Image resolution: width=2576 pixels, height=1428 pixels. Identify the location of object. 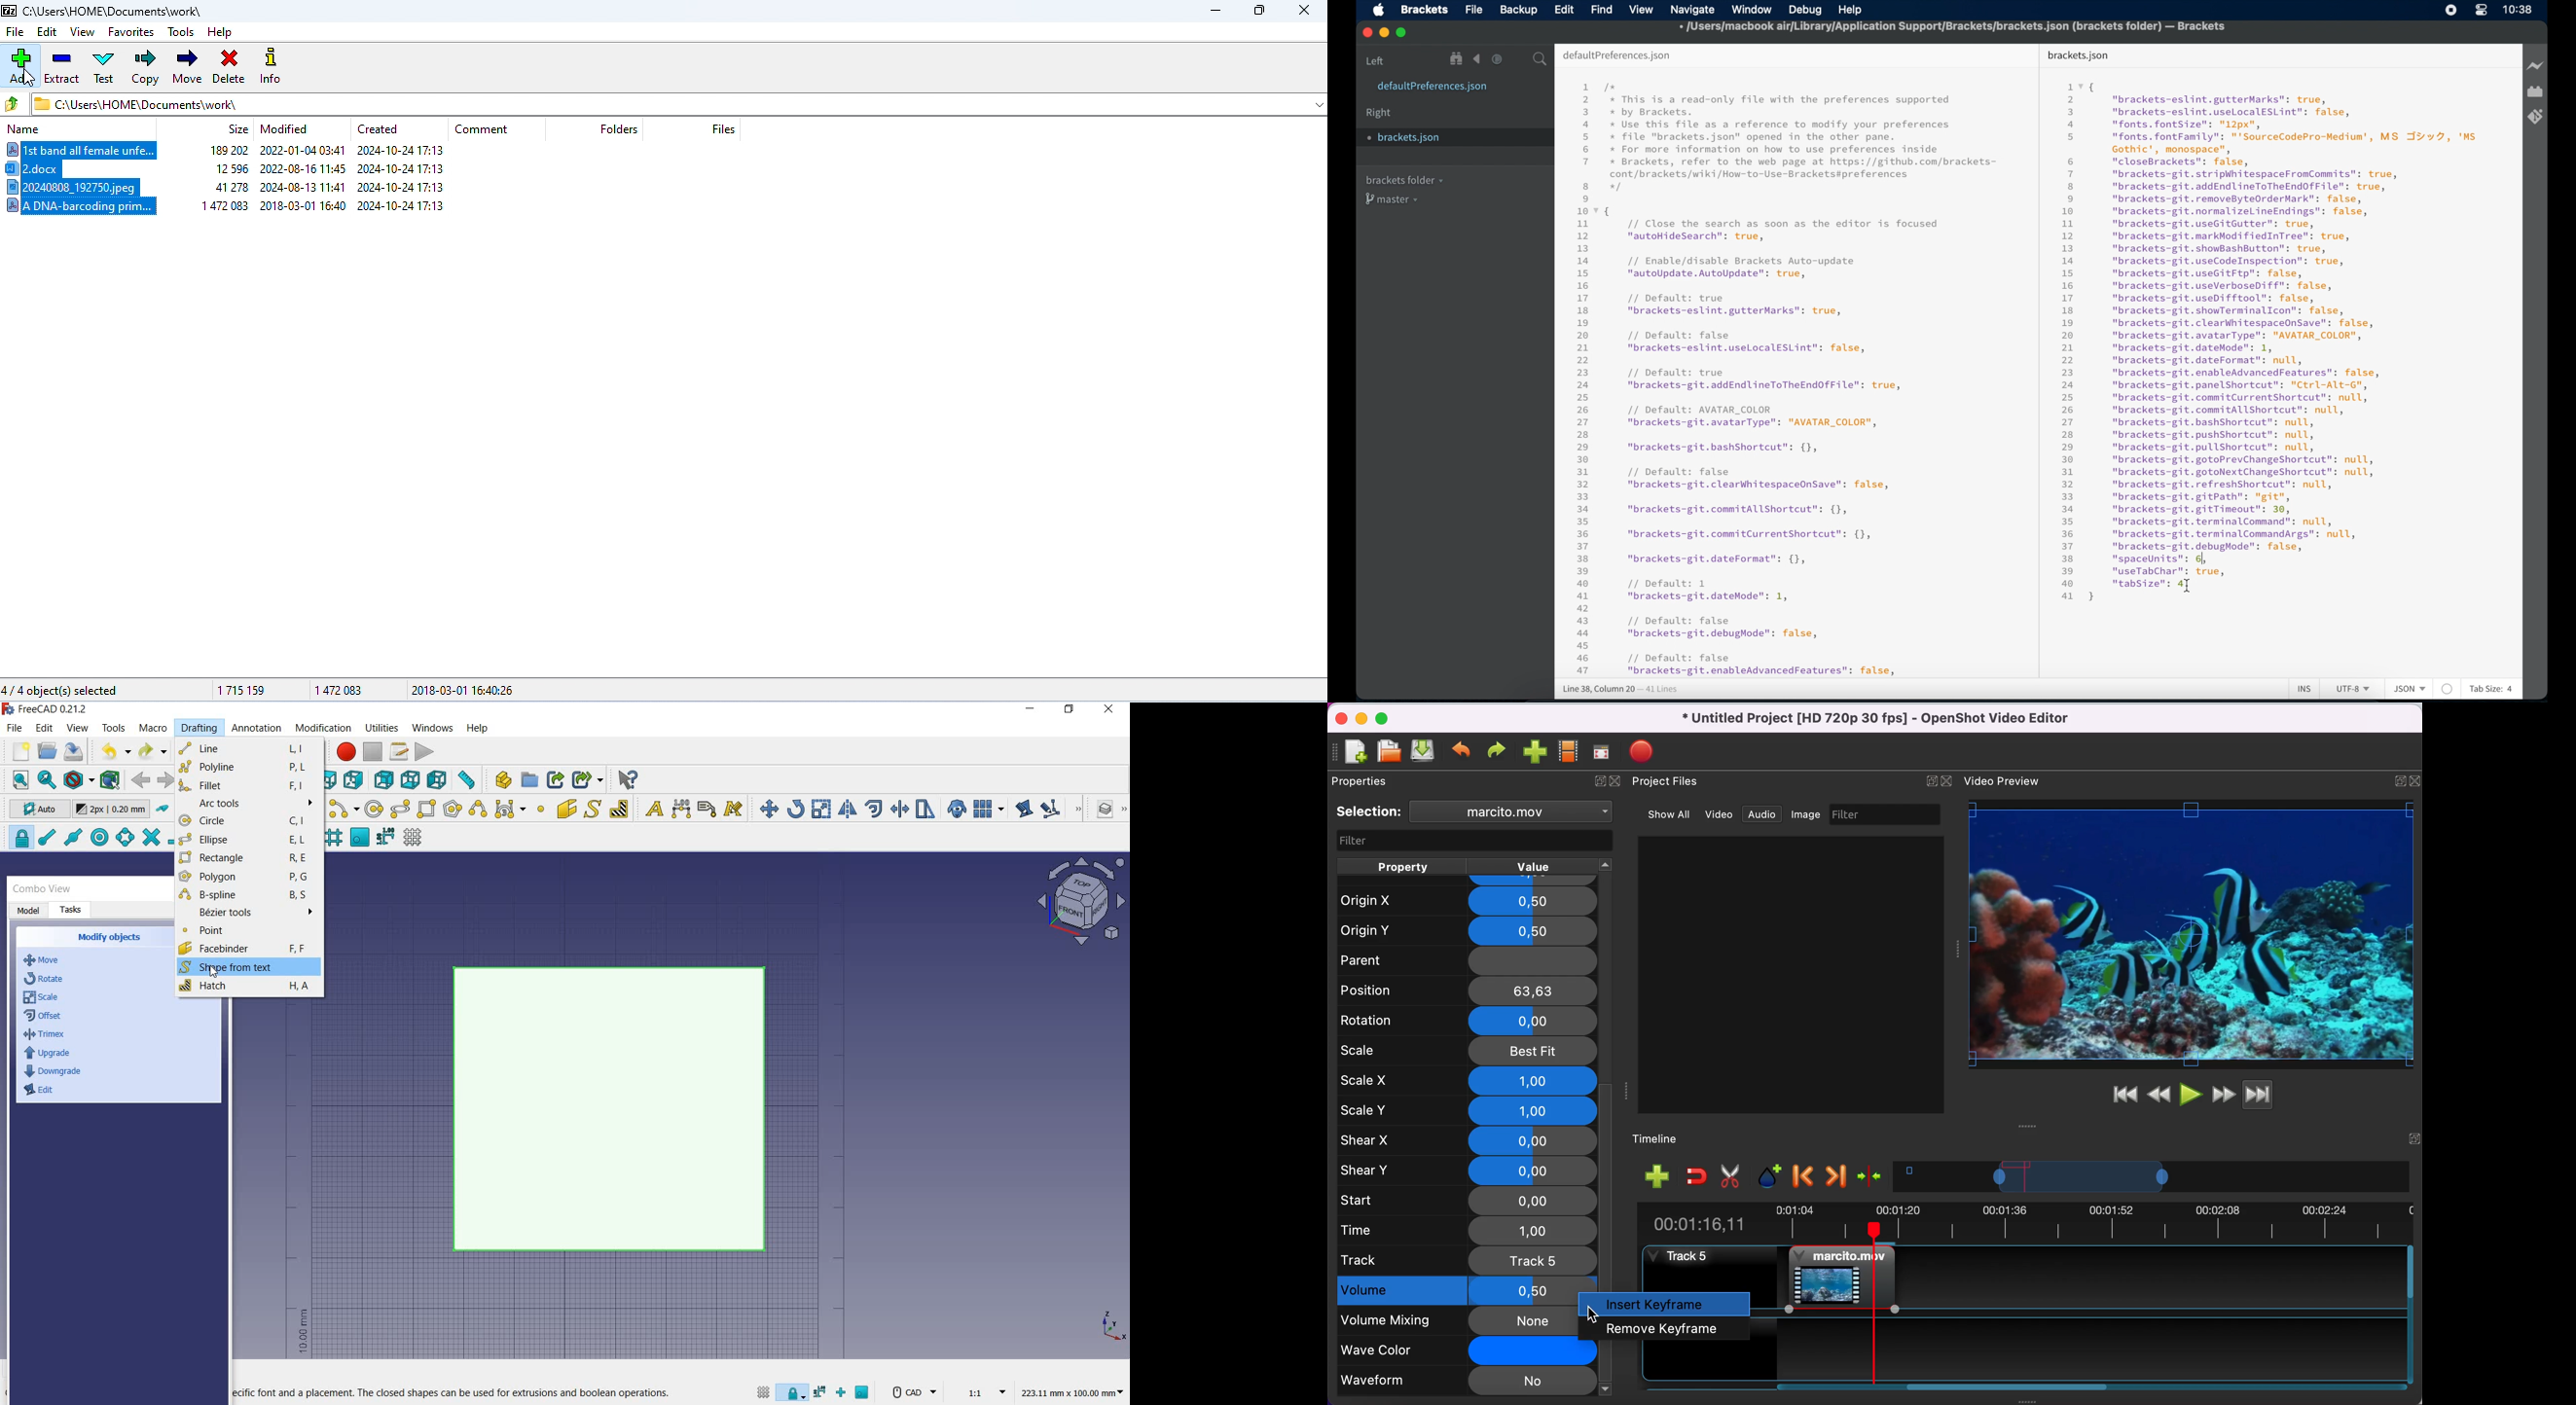
(615, 1110).